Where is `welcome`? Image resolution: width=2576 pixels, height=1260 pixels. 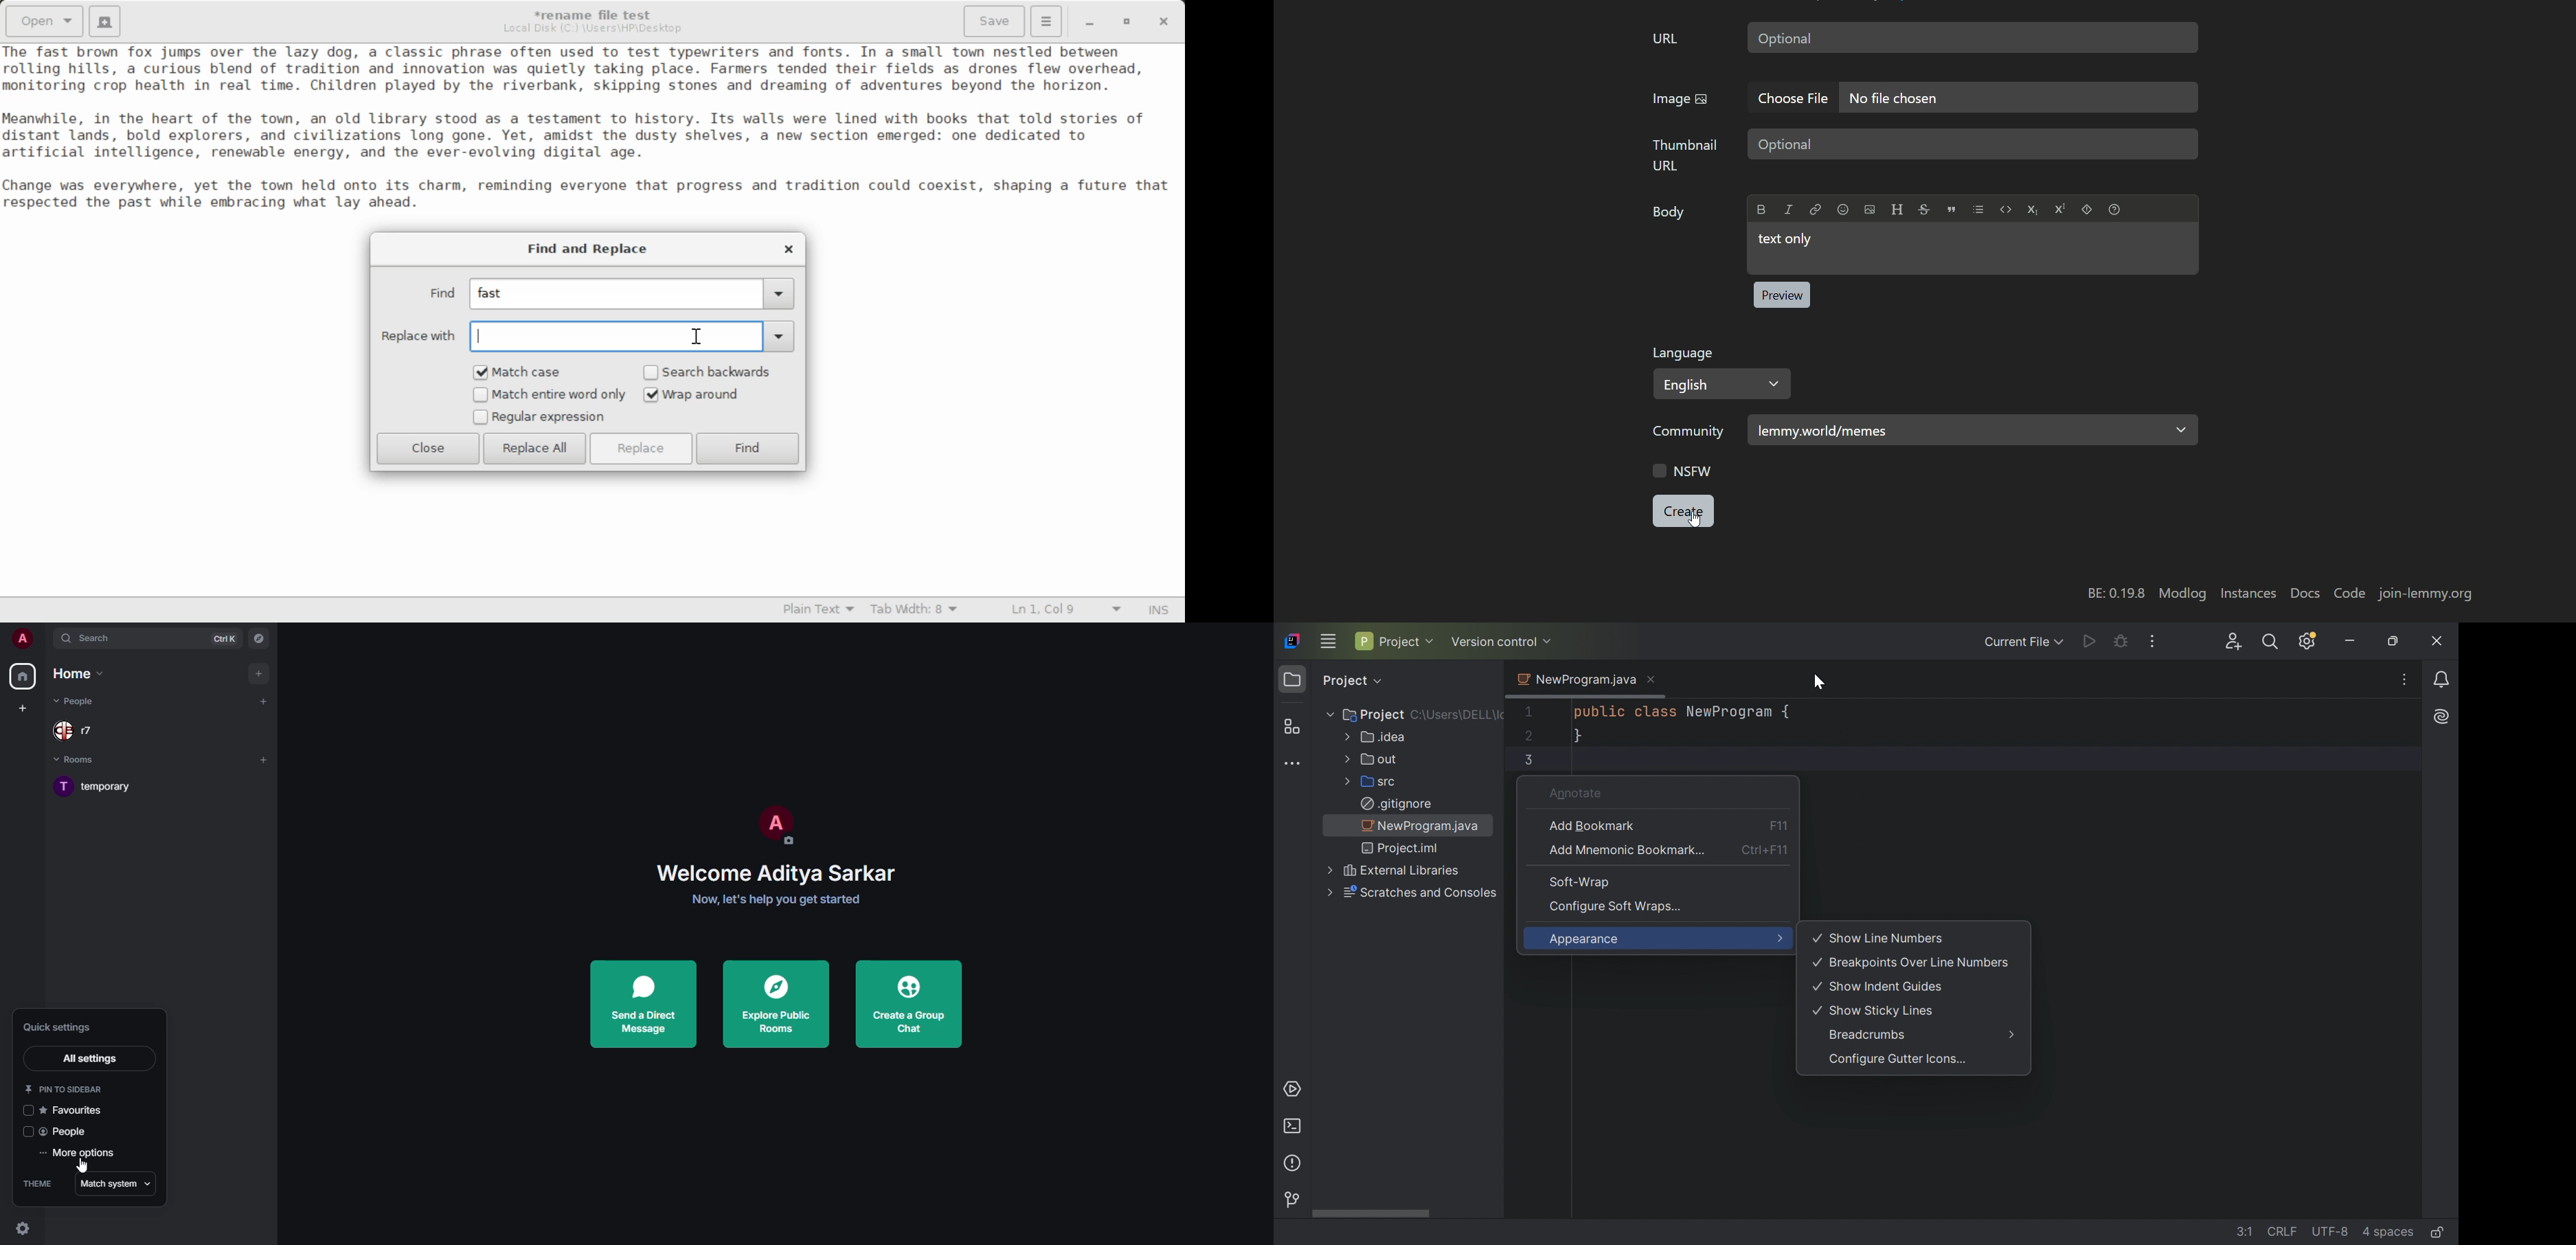 welcome is located at coordinates (784, 872).